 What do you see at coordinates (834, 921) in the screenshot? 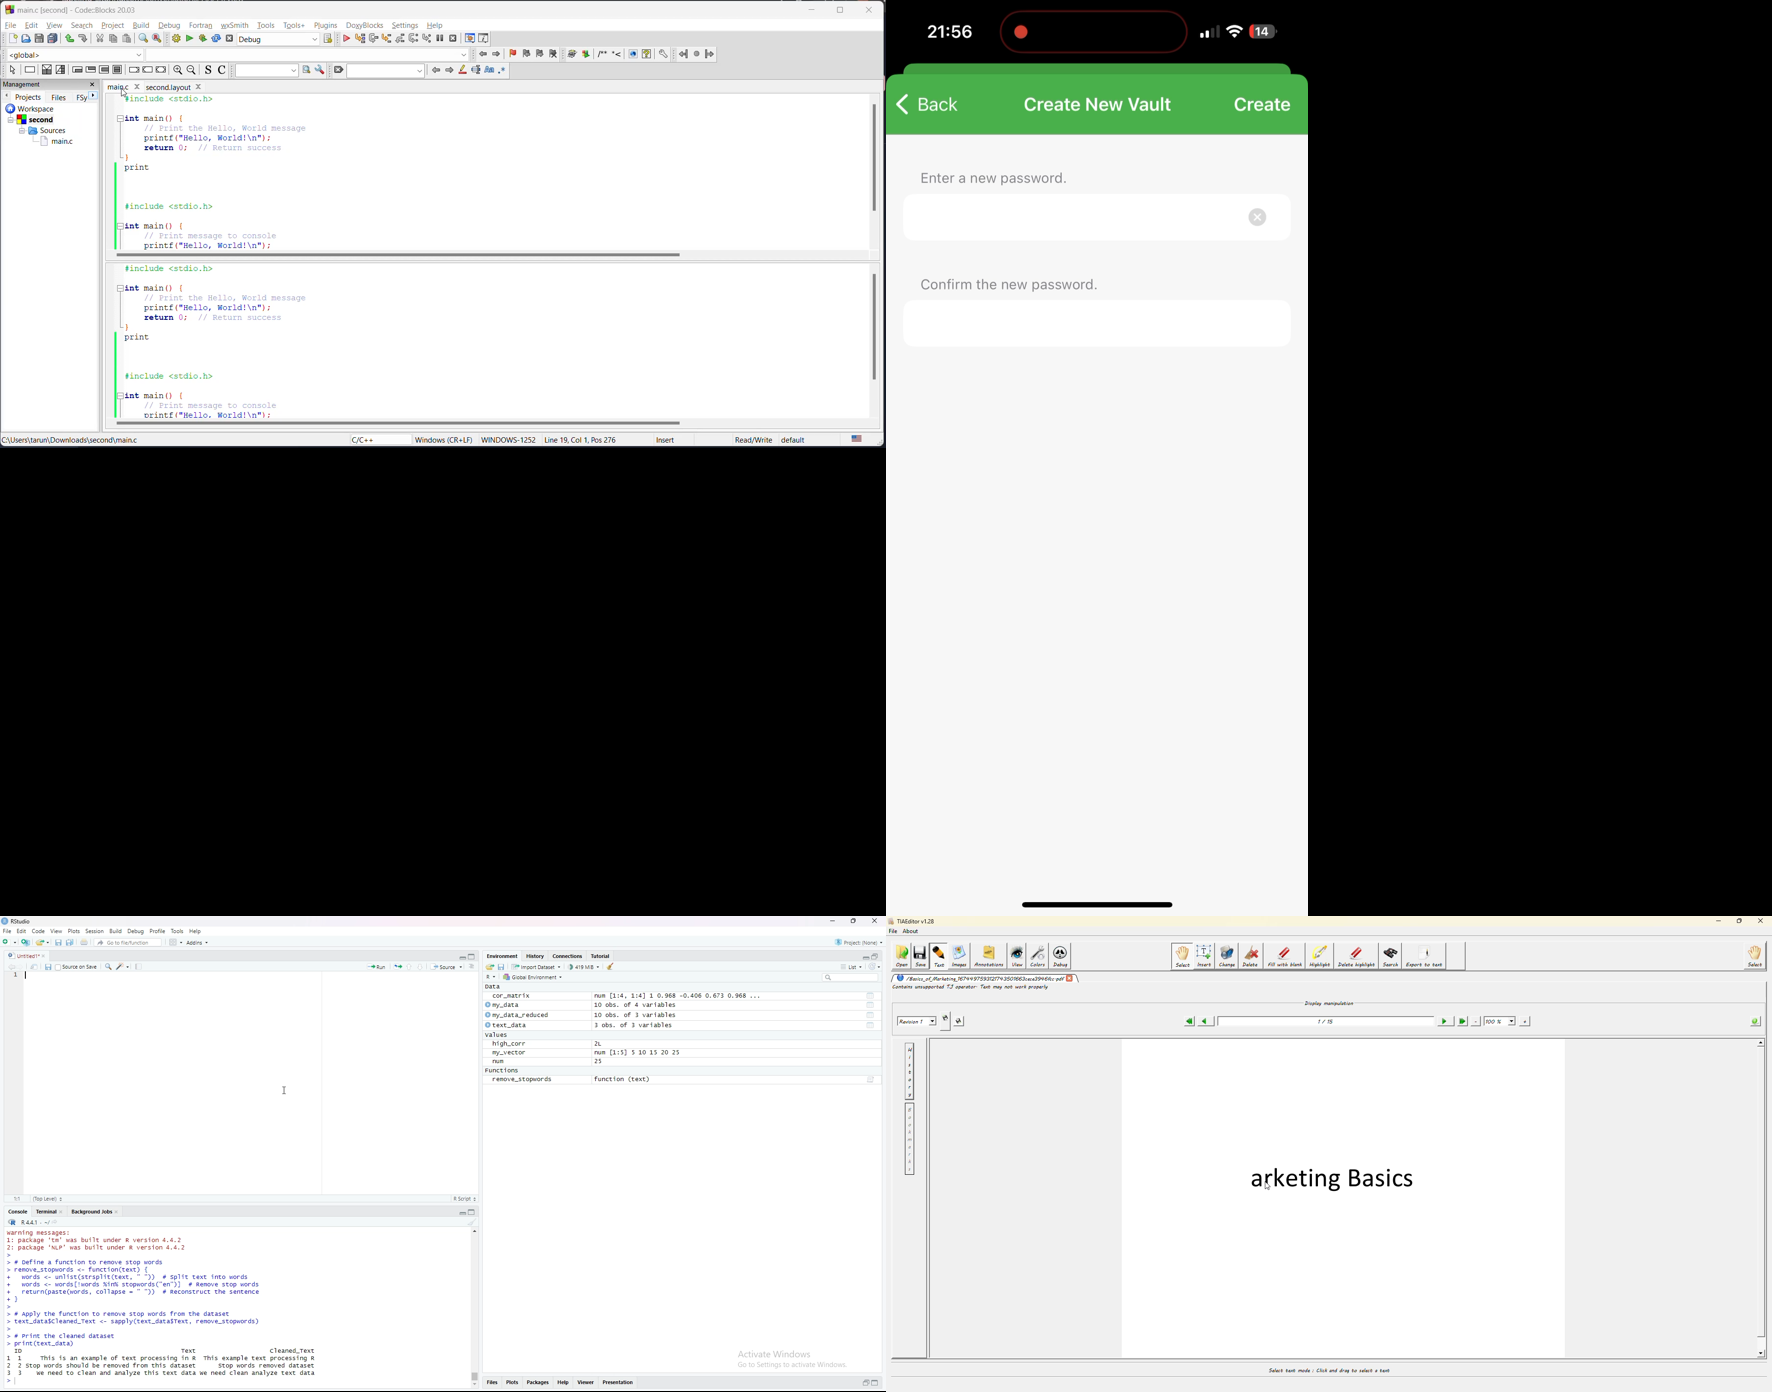
I see `minimize` at bounding box center [834, 921].